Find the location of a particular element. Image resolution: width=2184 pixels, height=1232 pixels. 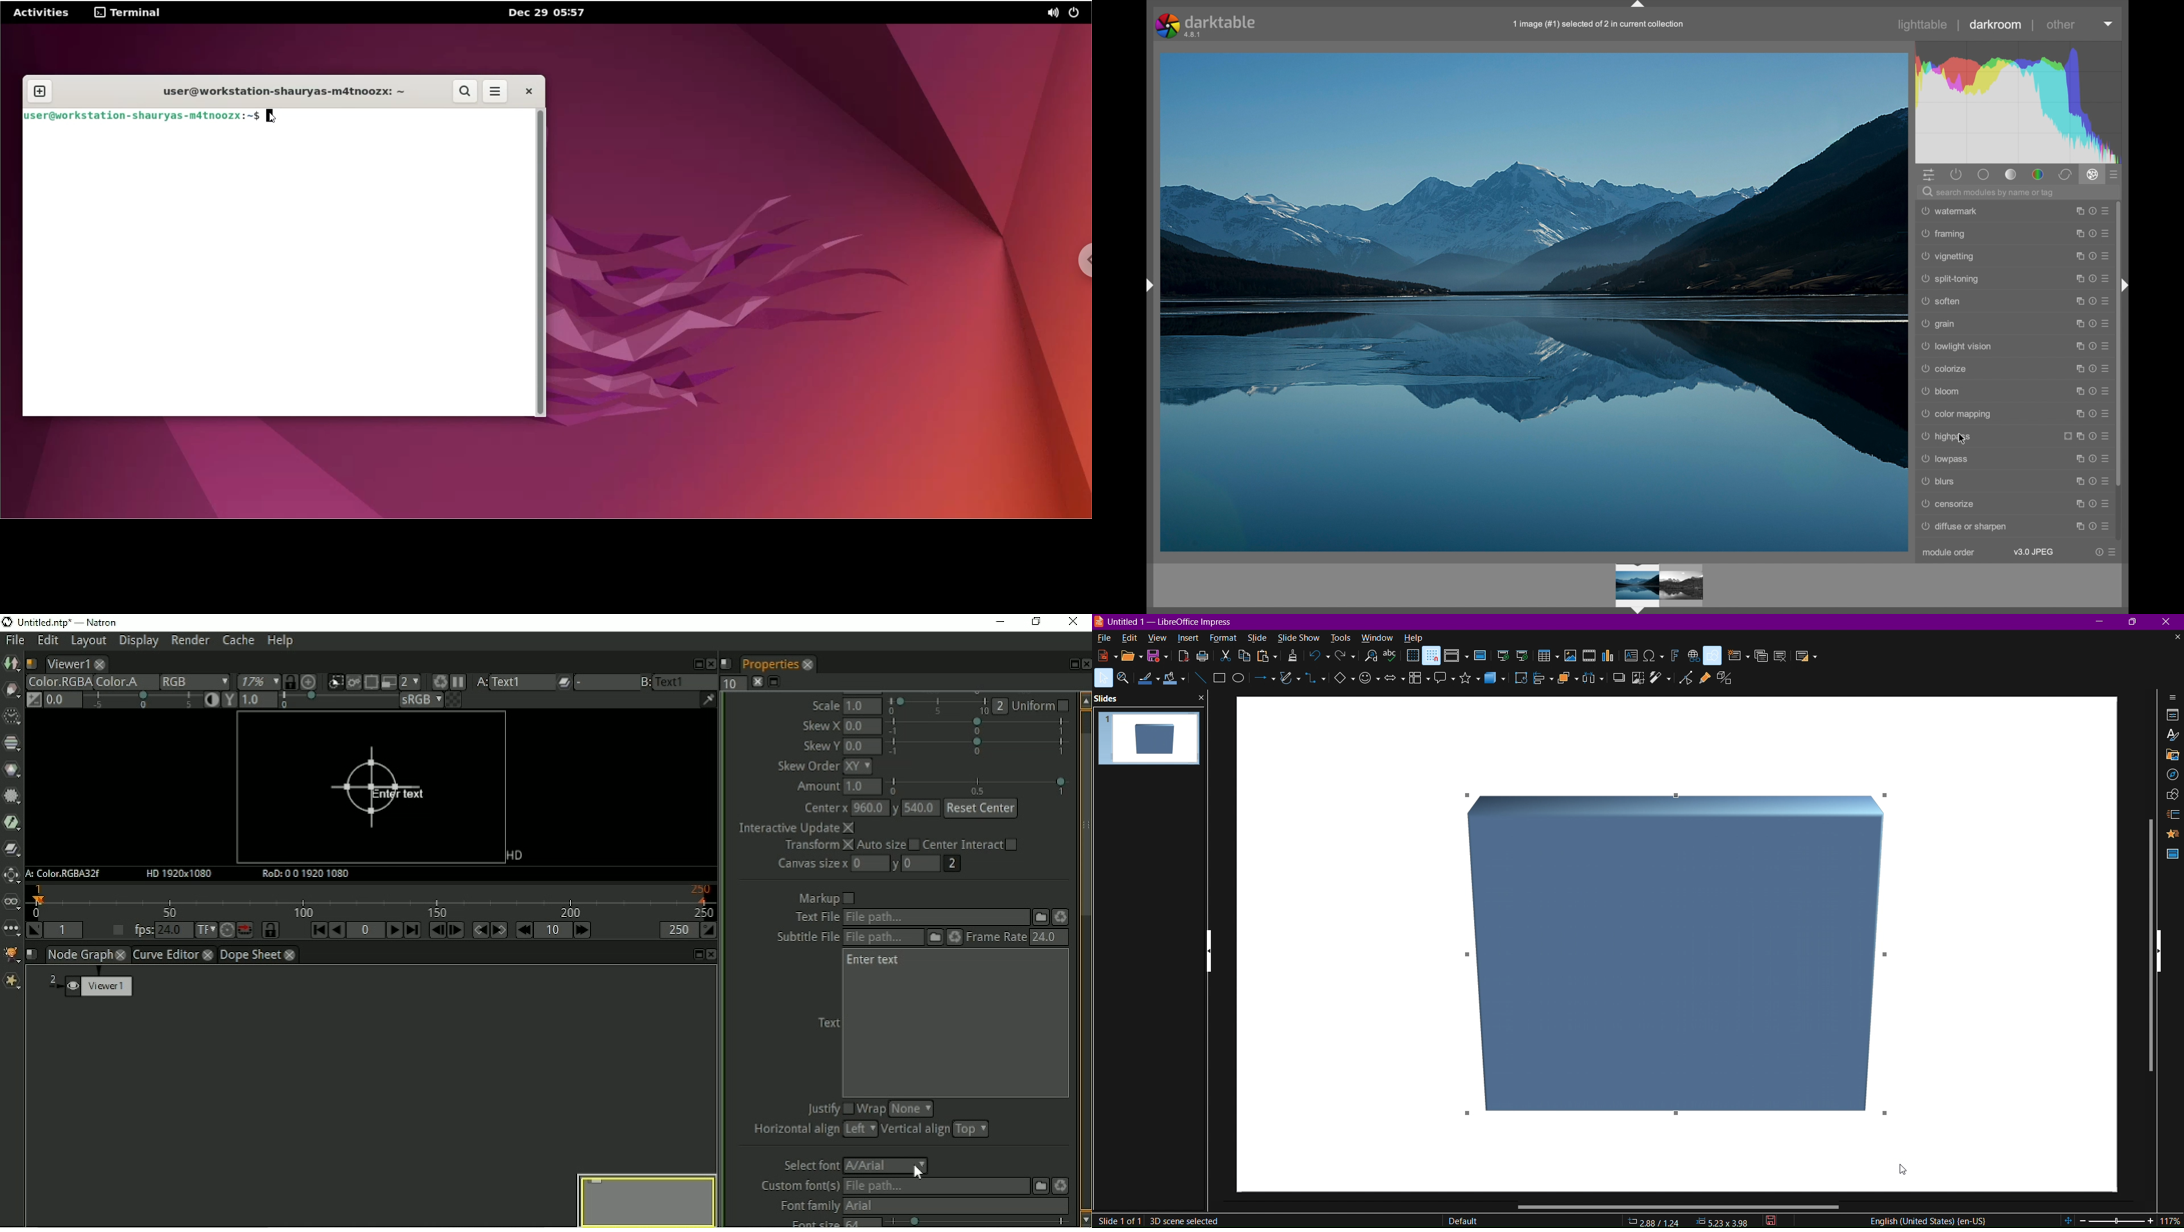

y is located at coordinates (894, 810).